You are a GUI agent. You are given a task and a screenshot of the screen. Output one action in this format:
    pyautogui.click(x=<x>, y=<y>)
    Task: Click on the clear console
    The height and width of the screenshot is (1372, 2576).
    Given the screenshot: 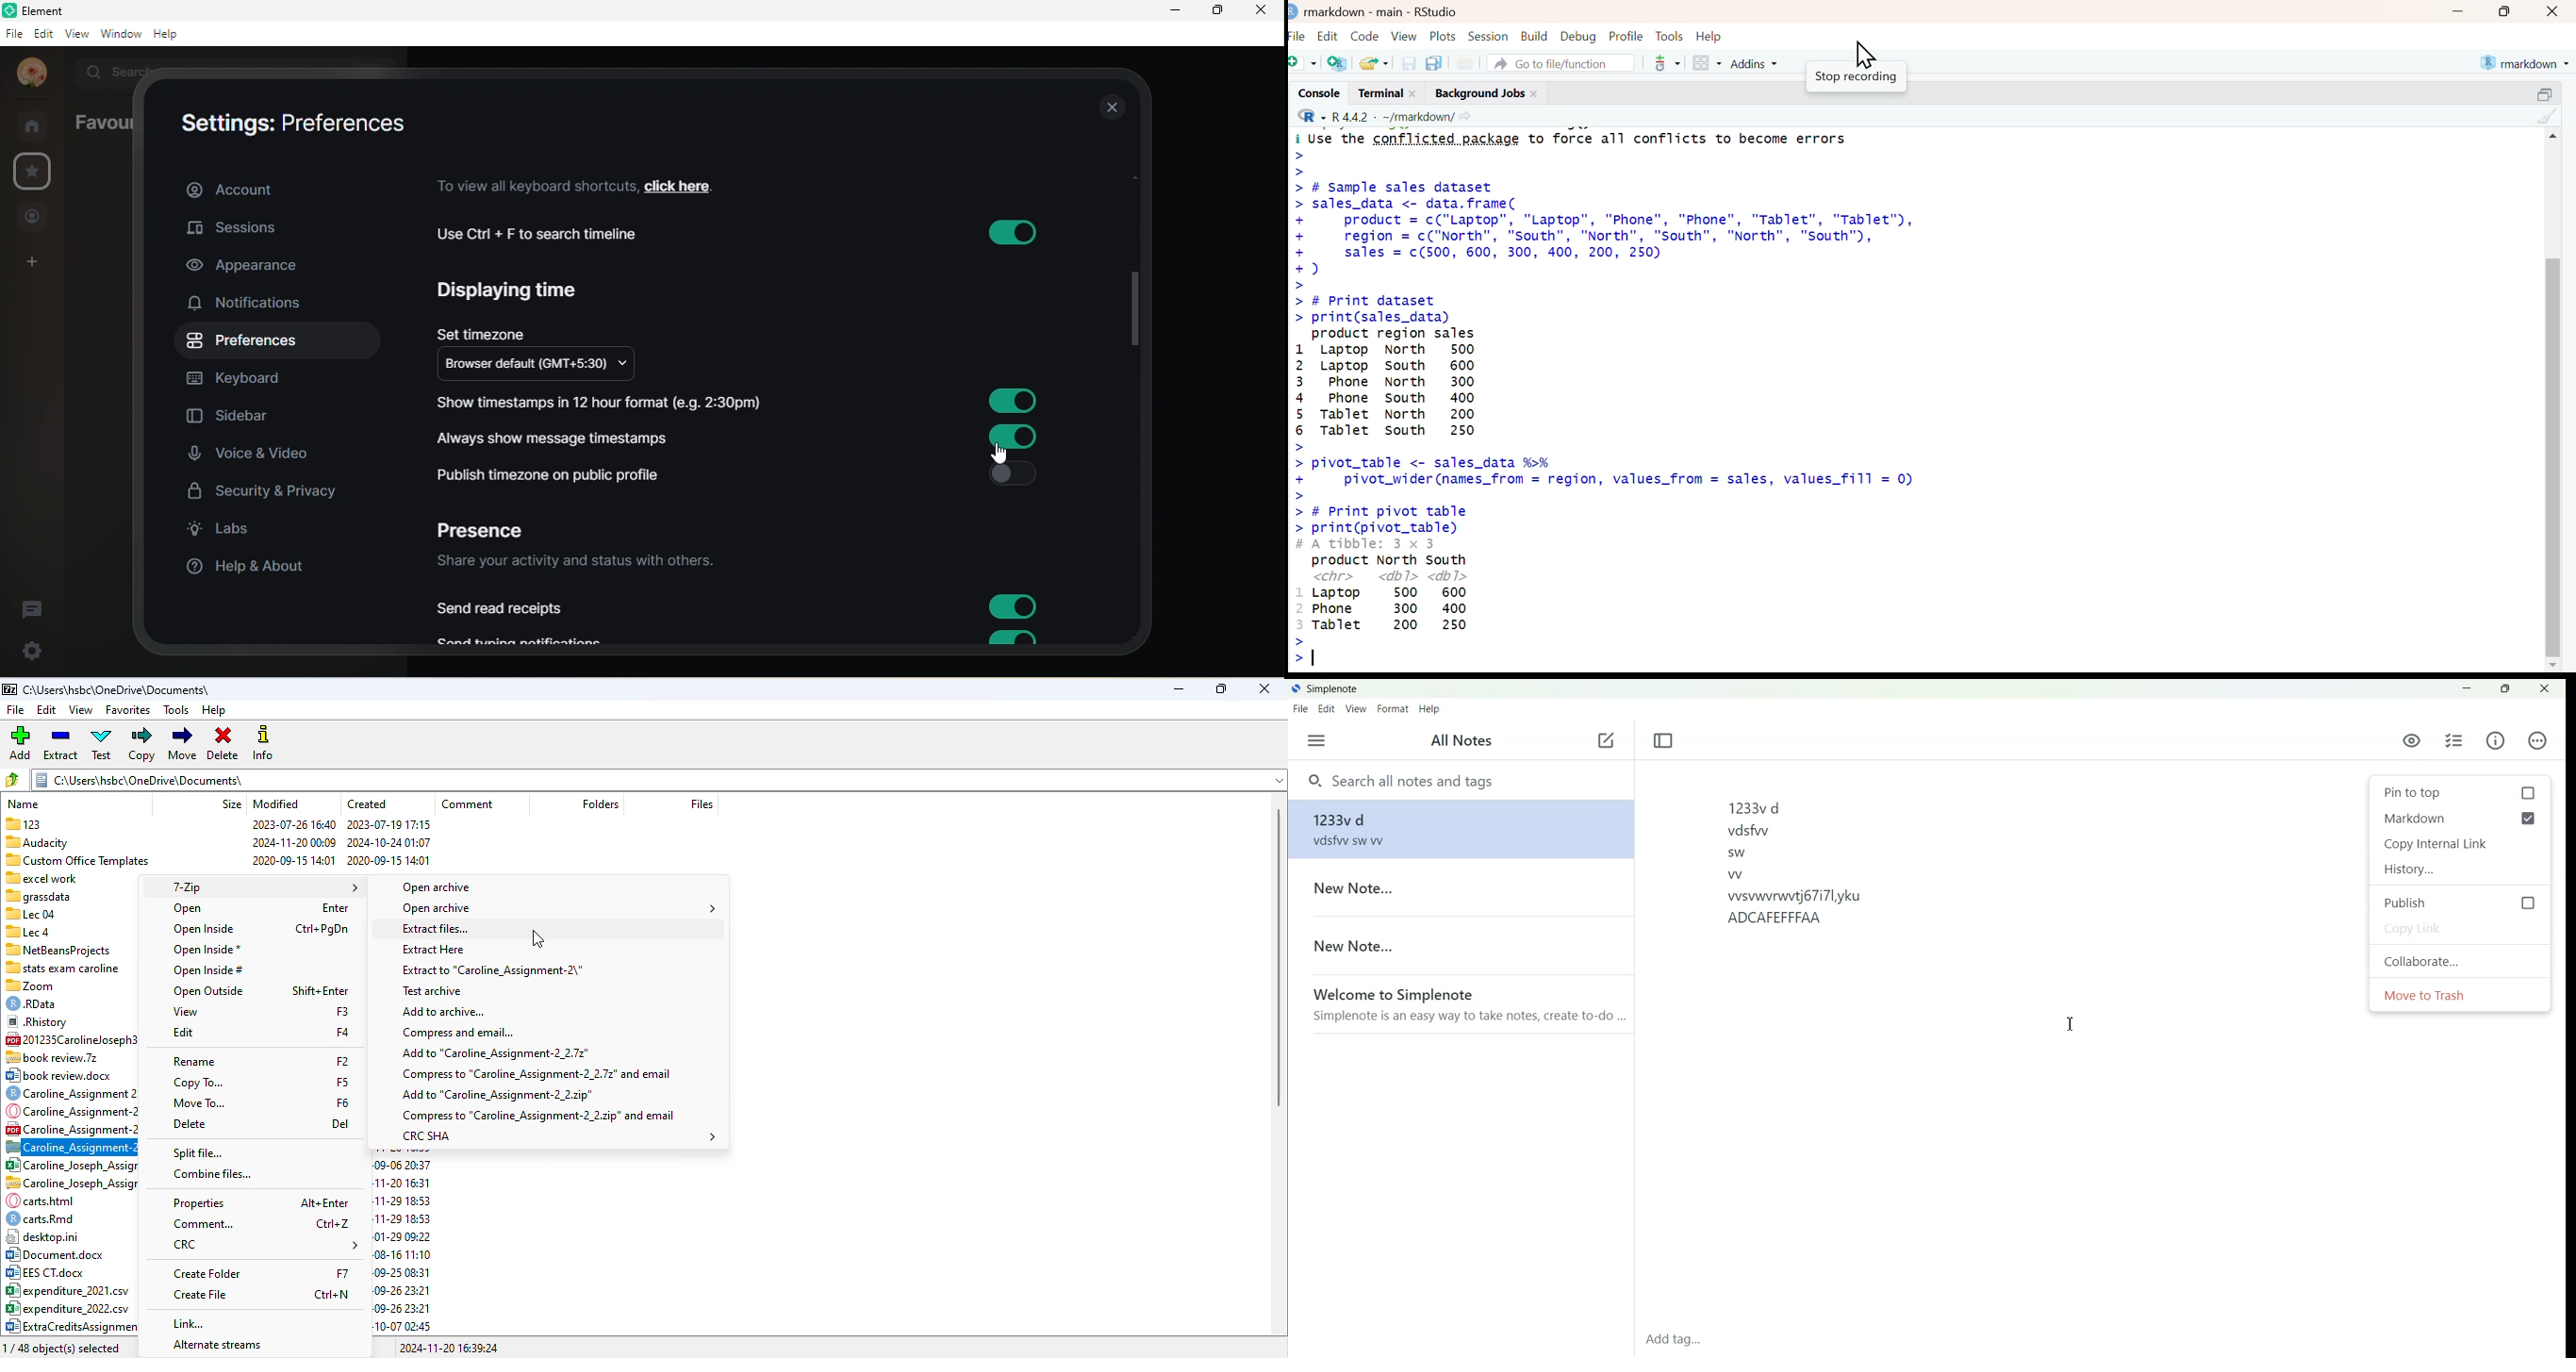 What is the action you would take?
    pyautogui.click(x=2548, y=115)
    